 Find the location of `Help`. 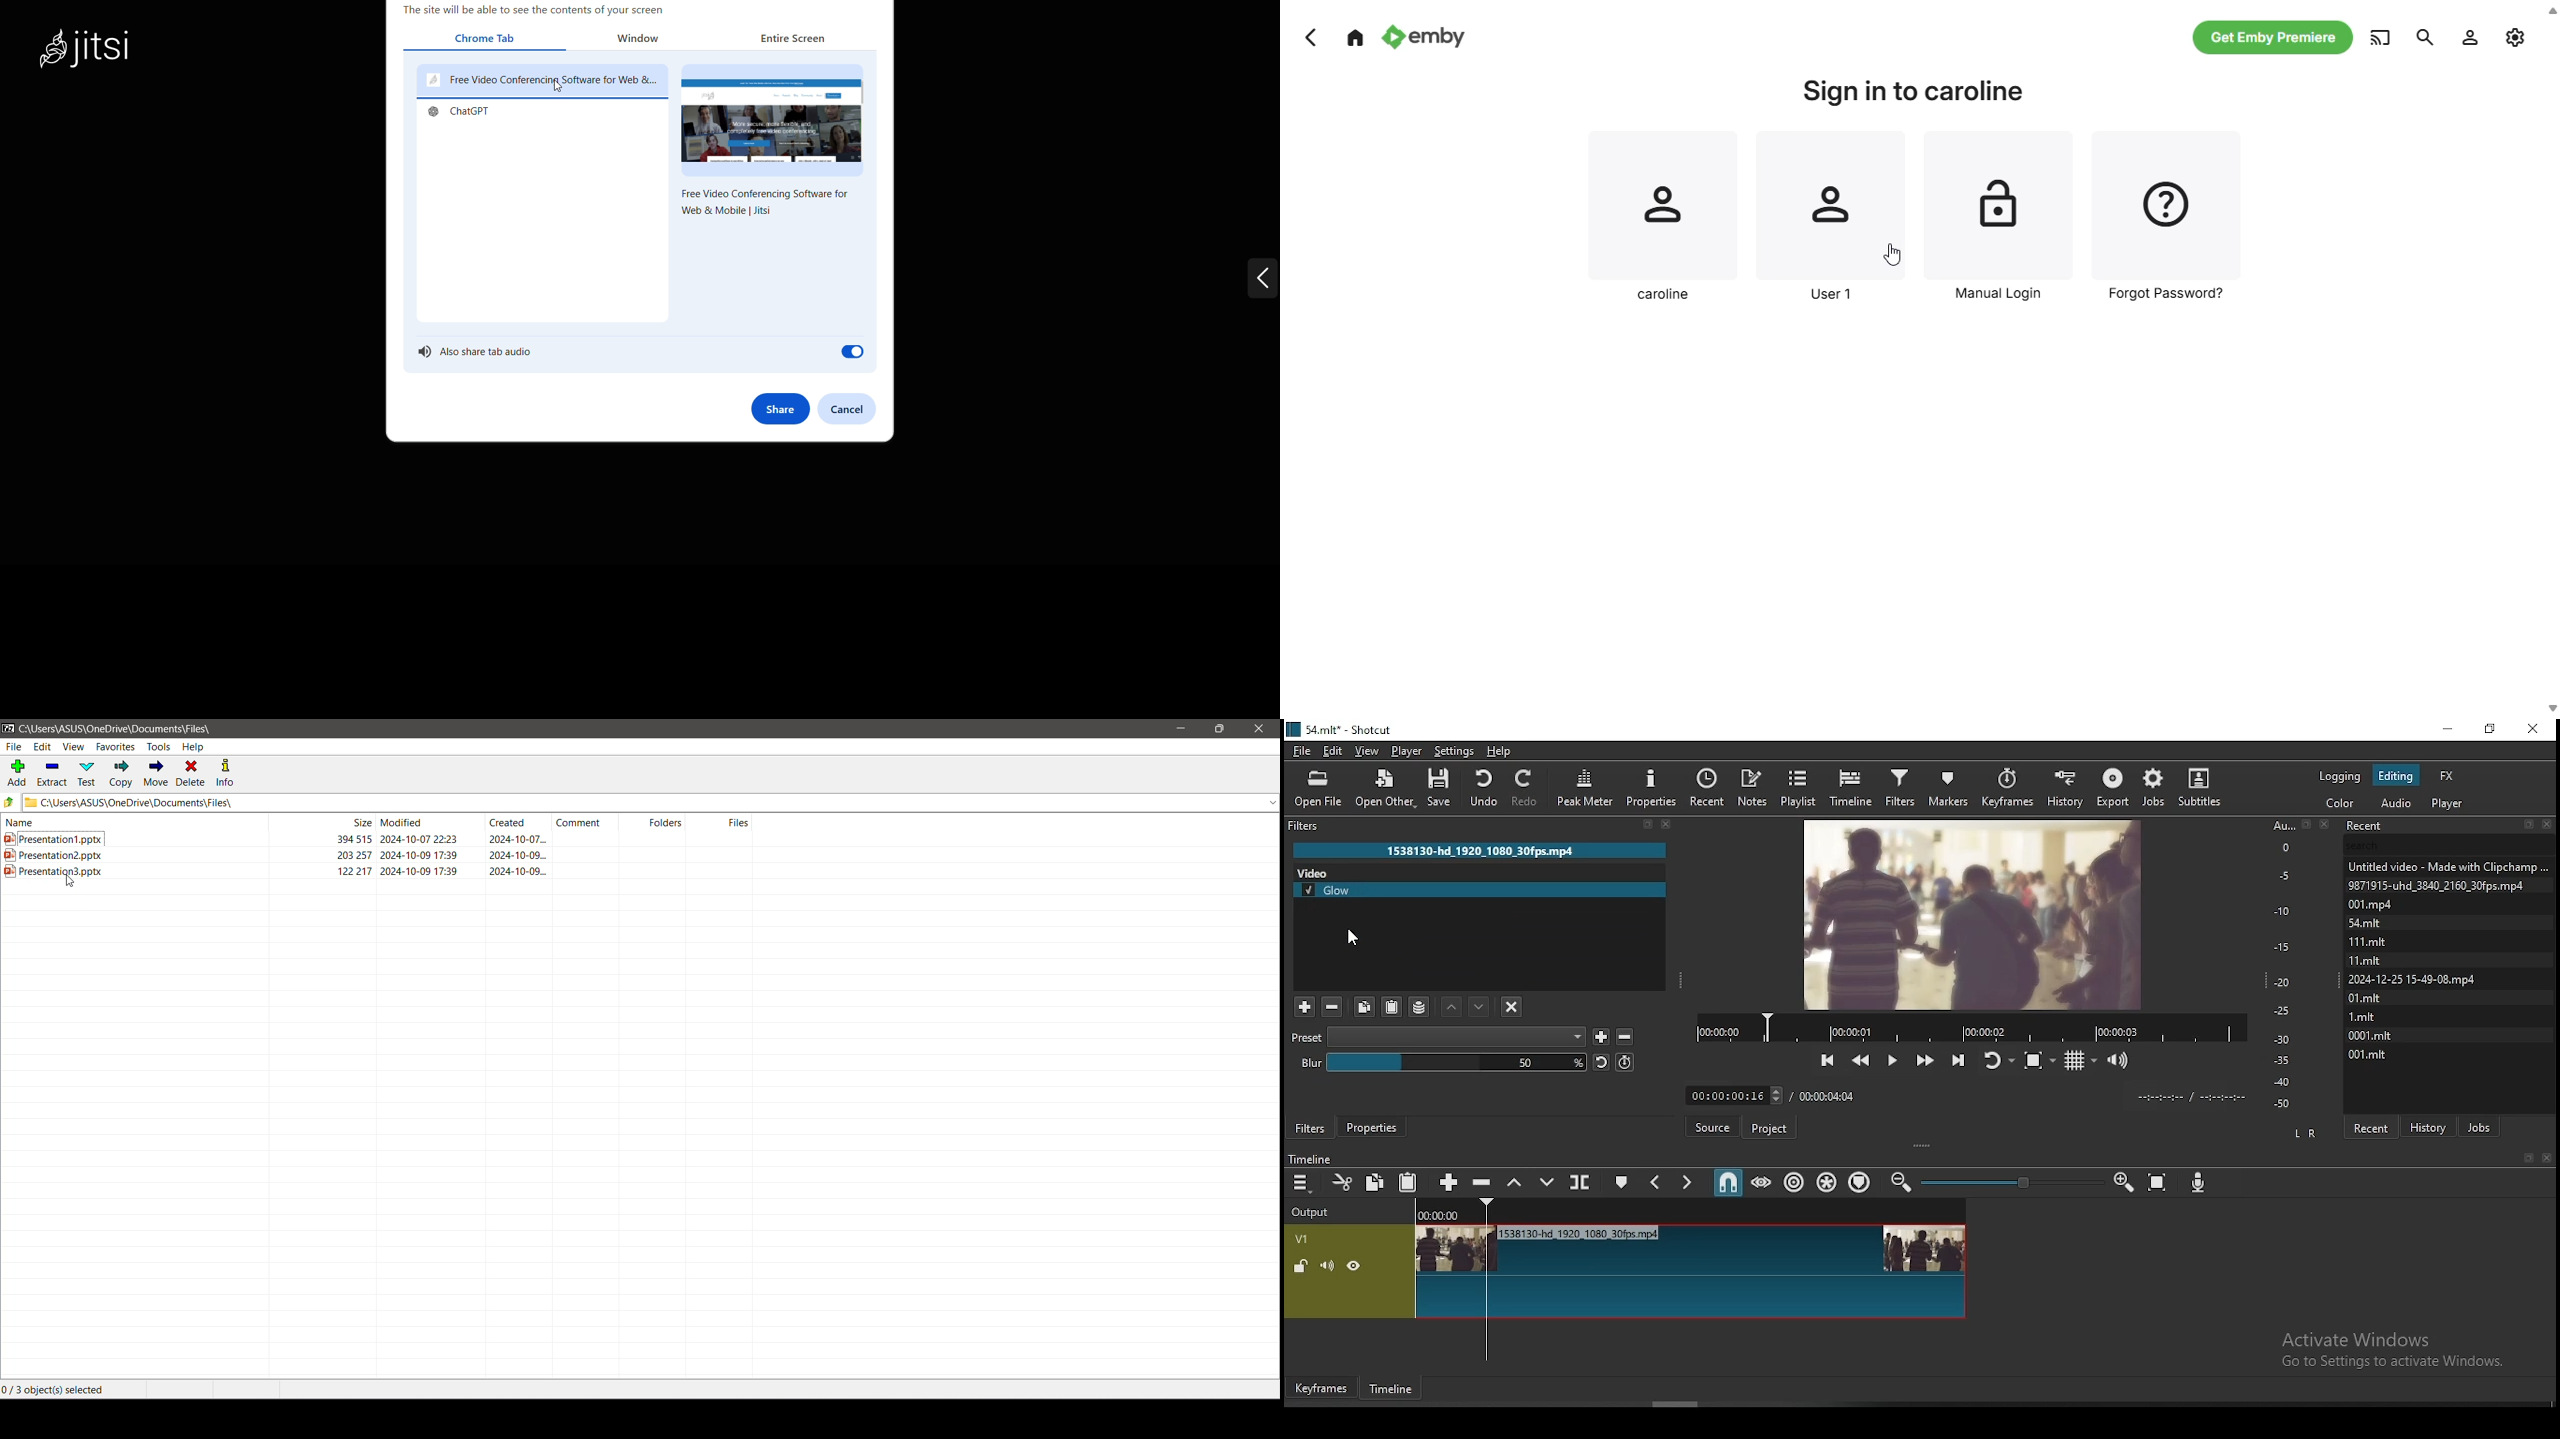

Help is located at coordinates (195, 748).